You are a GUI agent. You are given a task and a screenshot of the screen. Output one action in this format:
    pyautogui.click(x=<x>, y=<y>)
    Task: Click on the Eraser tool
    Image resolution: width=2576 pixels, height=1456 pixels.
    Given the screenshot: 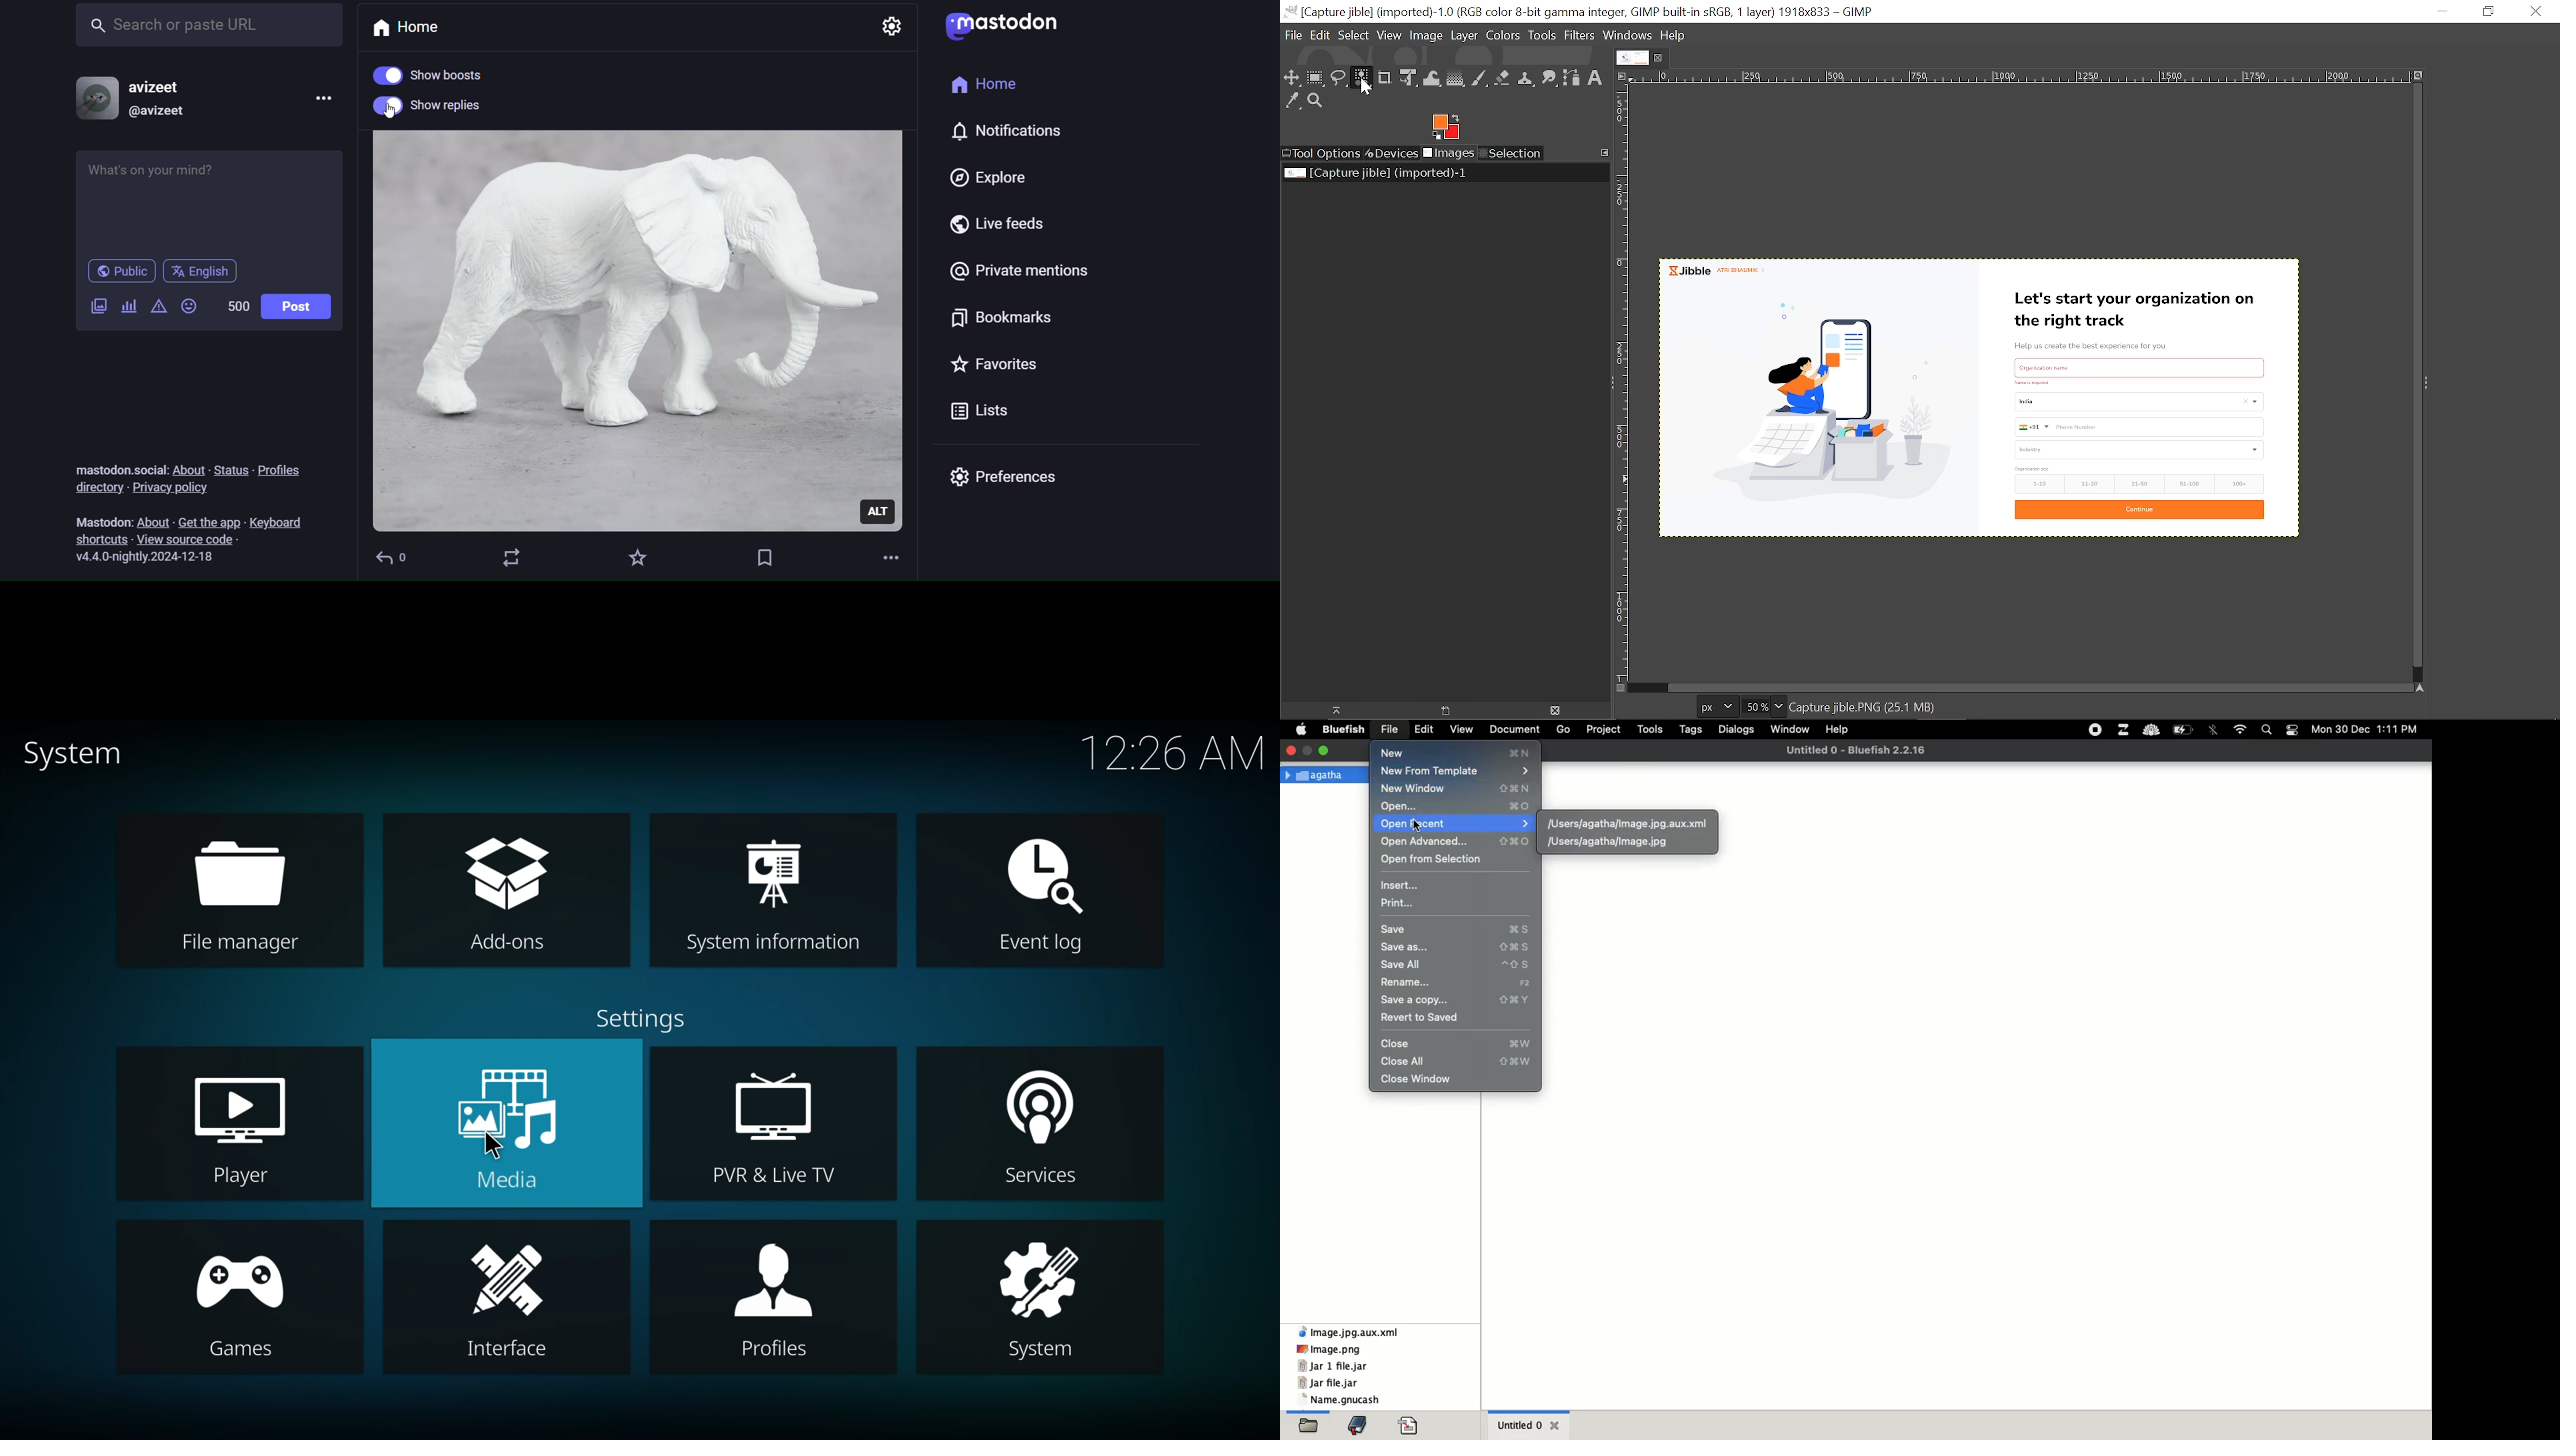 What is the action you would take?
    pyautogui.click(x=1502, y=78)
    